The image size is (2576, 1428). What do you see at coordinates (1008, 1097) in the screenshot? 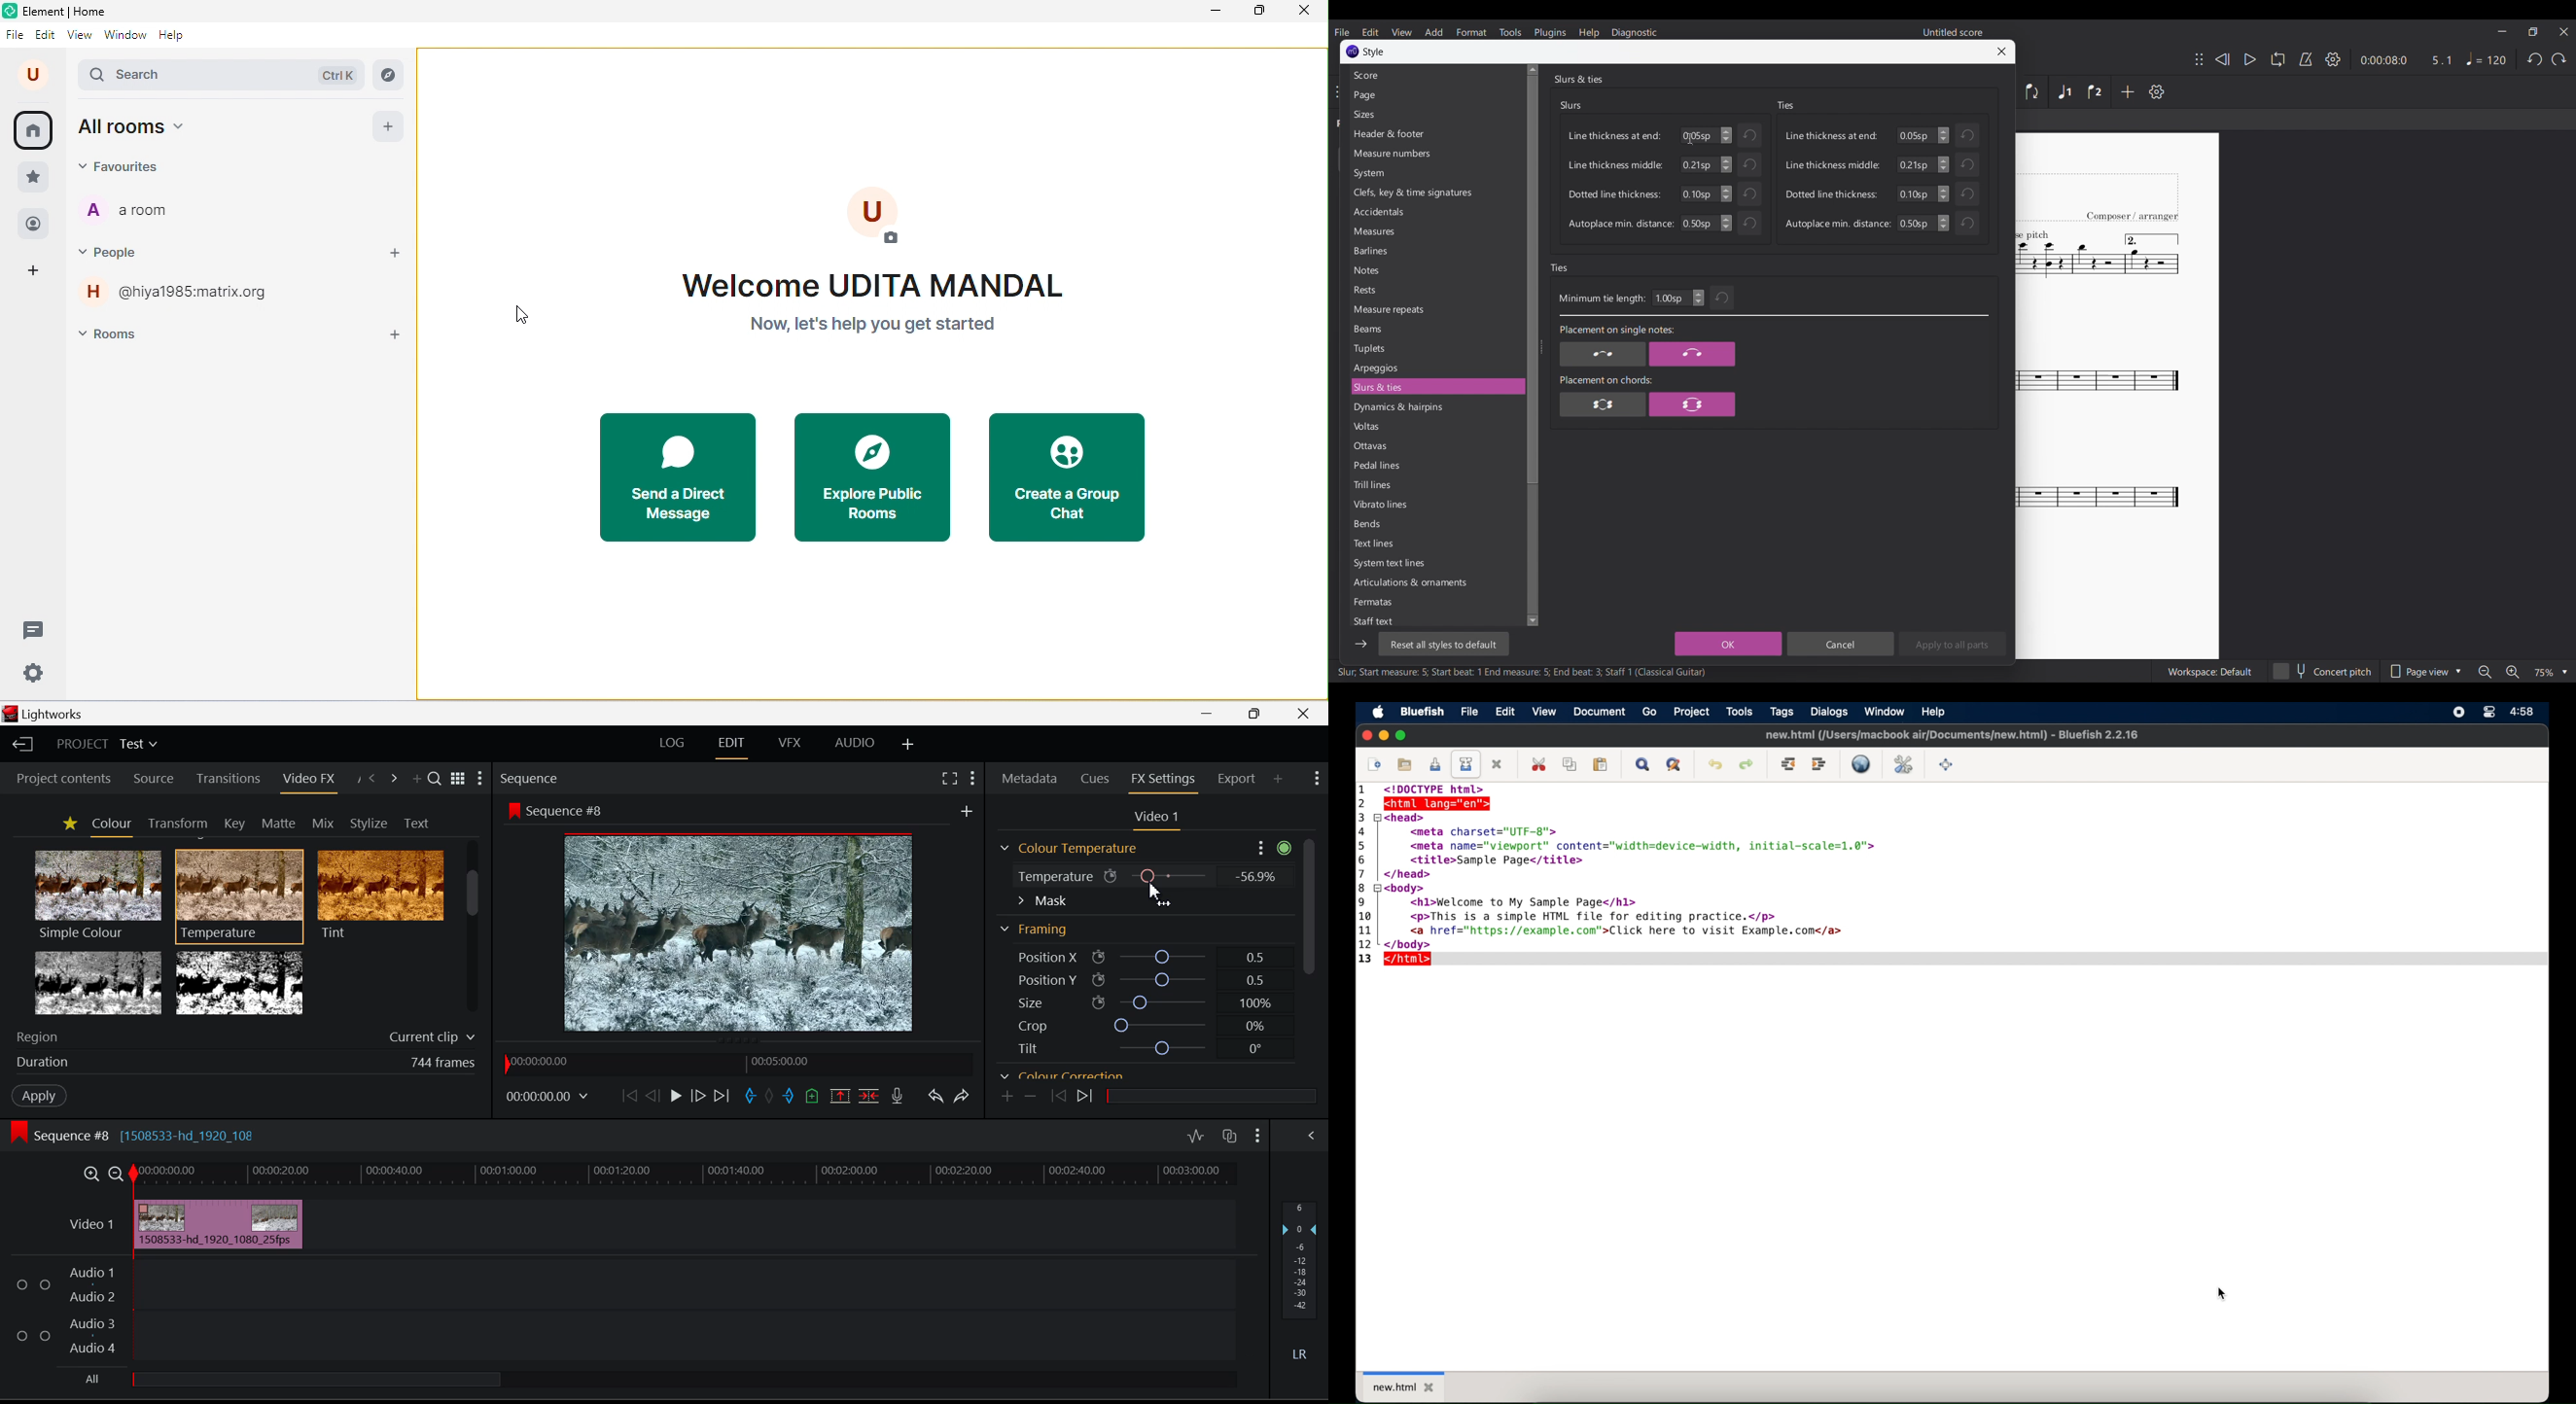
I see `Add keyframe` at bounding box center [1008, 1097].